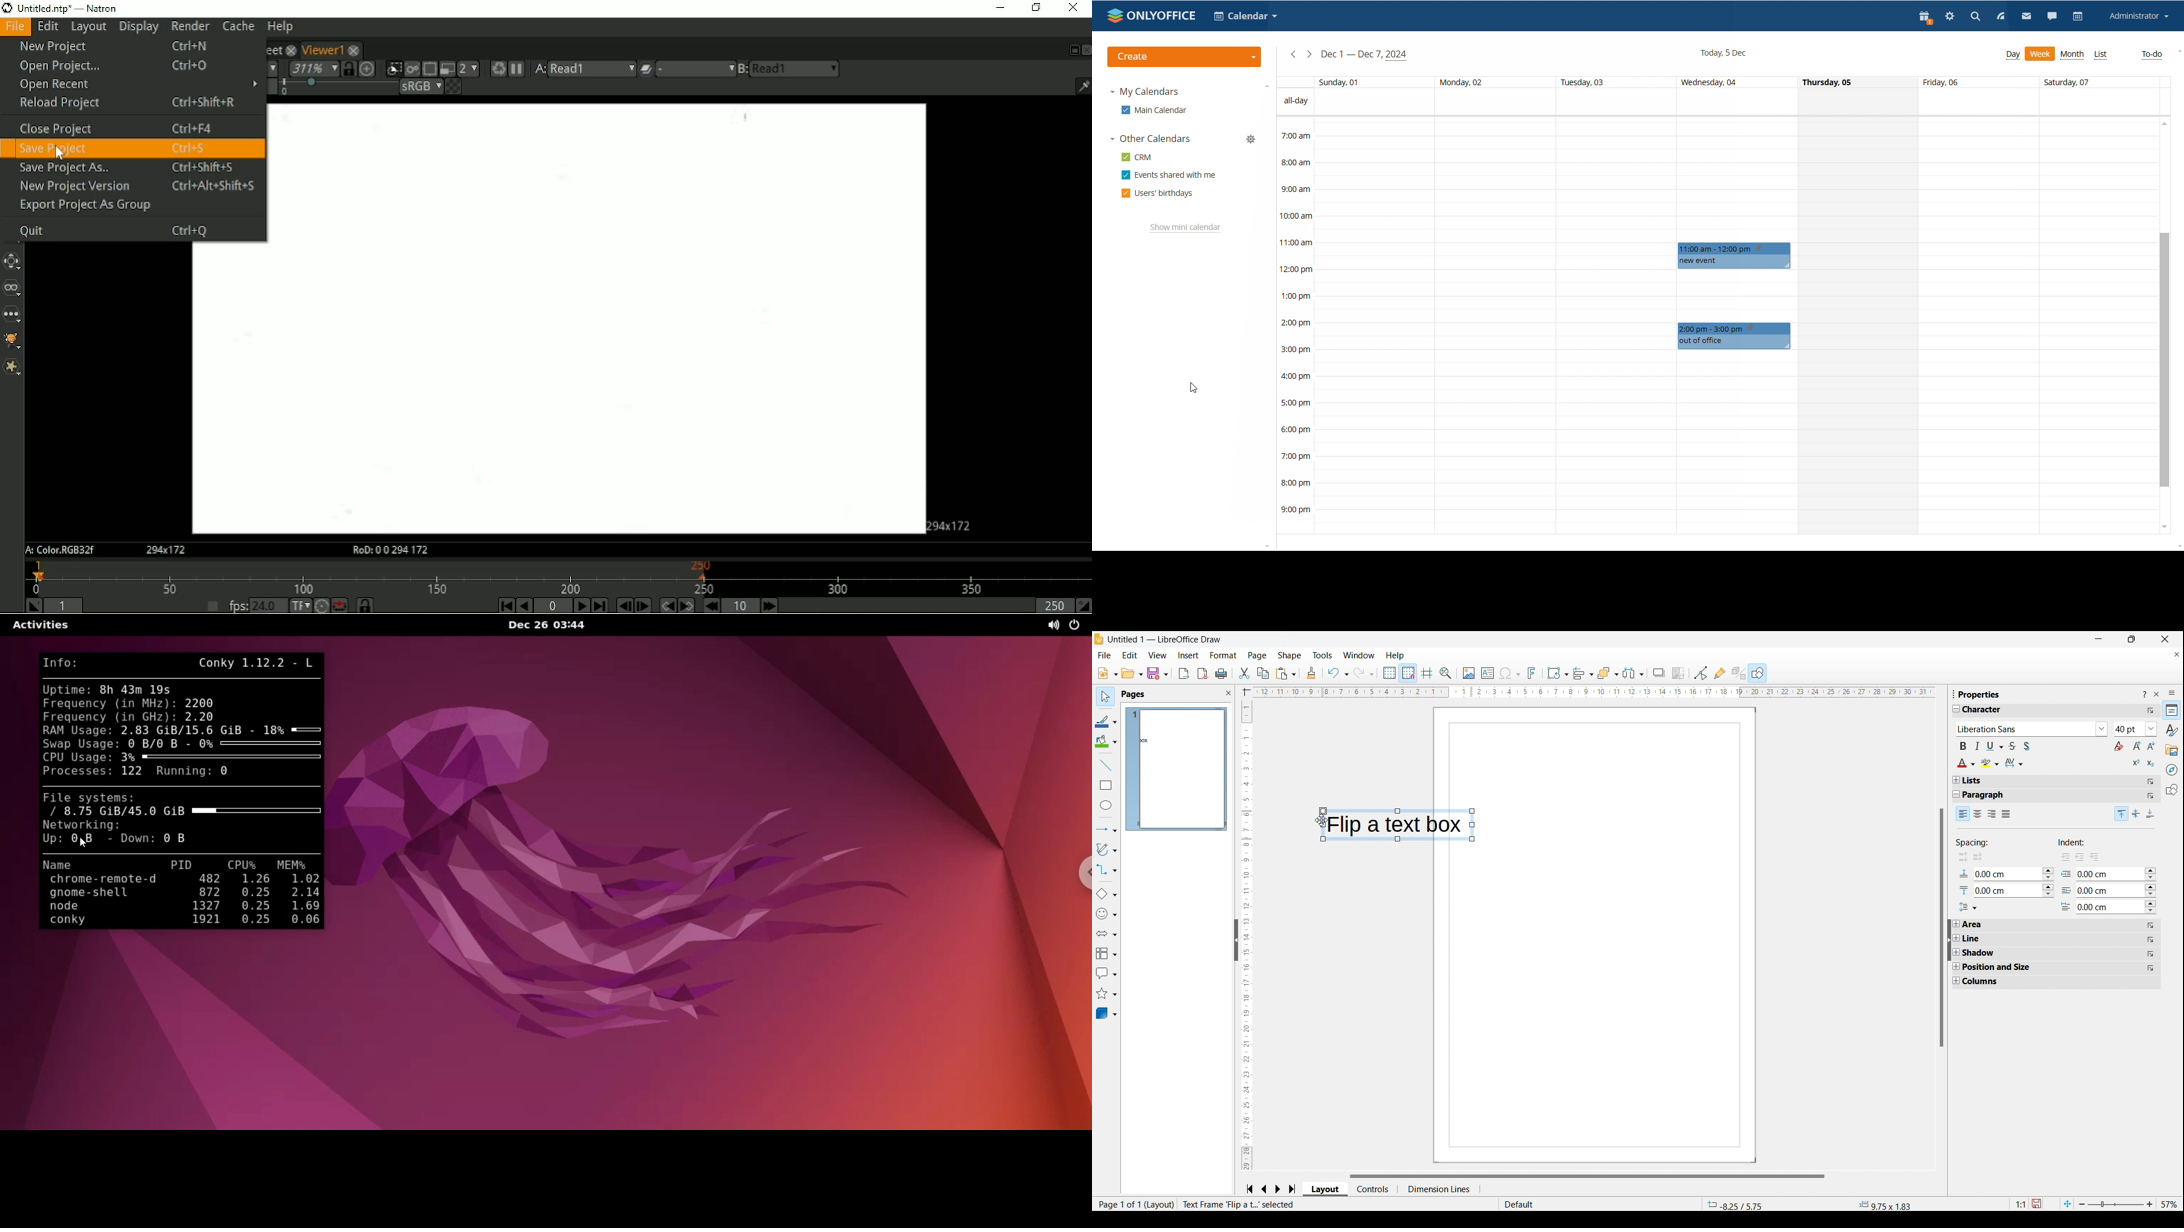 The width and height of the screenshot is (2184, 1232). Describe the element at coordinates (1722, 53) in the screenshot. I see `current date` at that location.